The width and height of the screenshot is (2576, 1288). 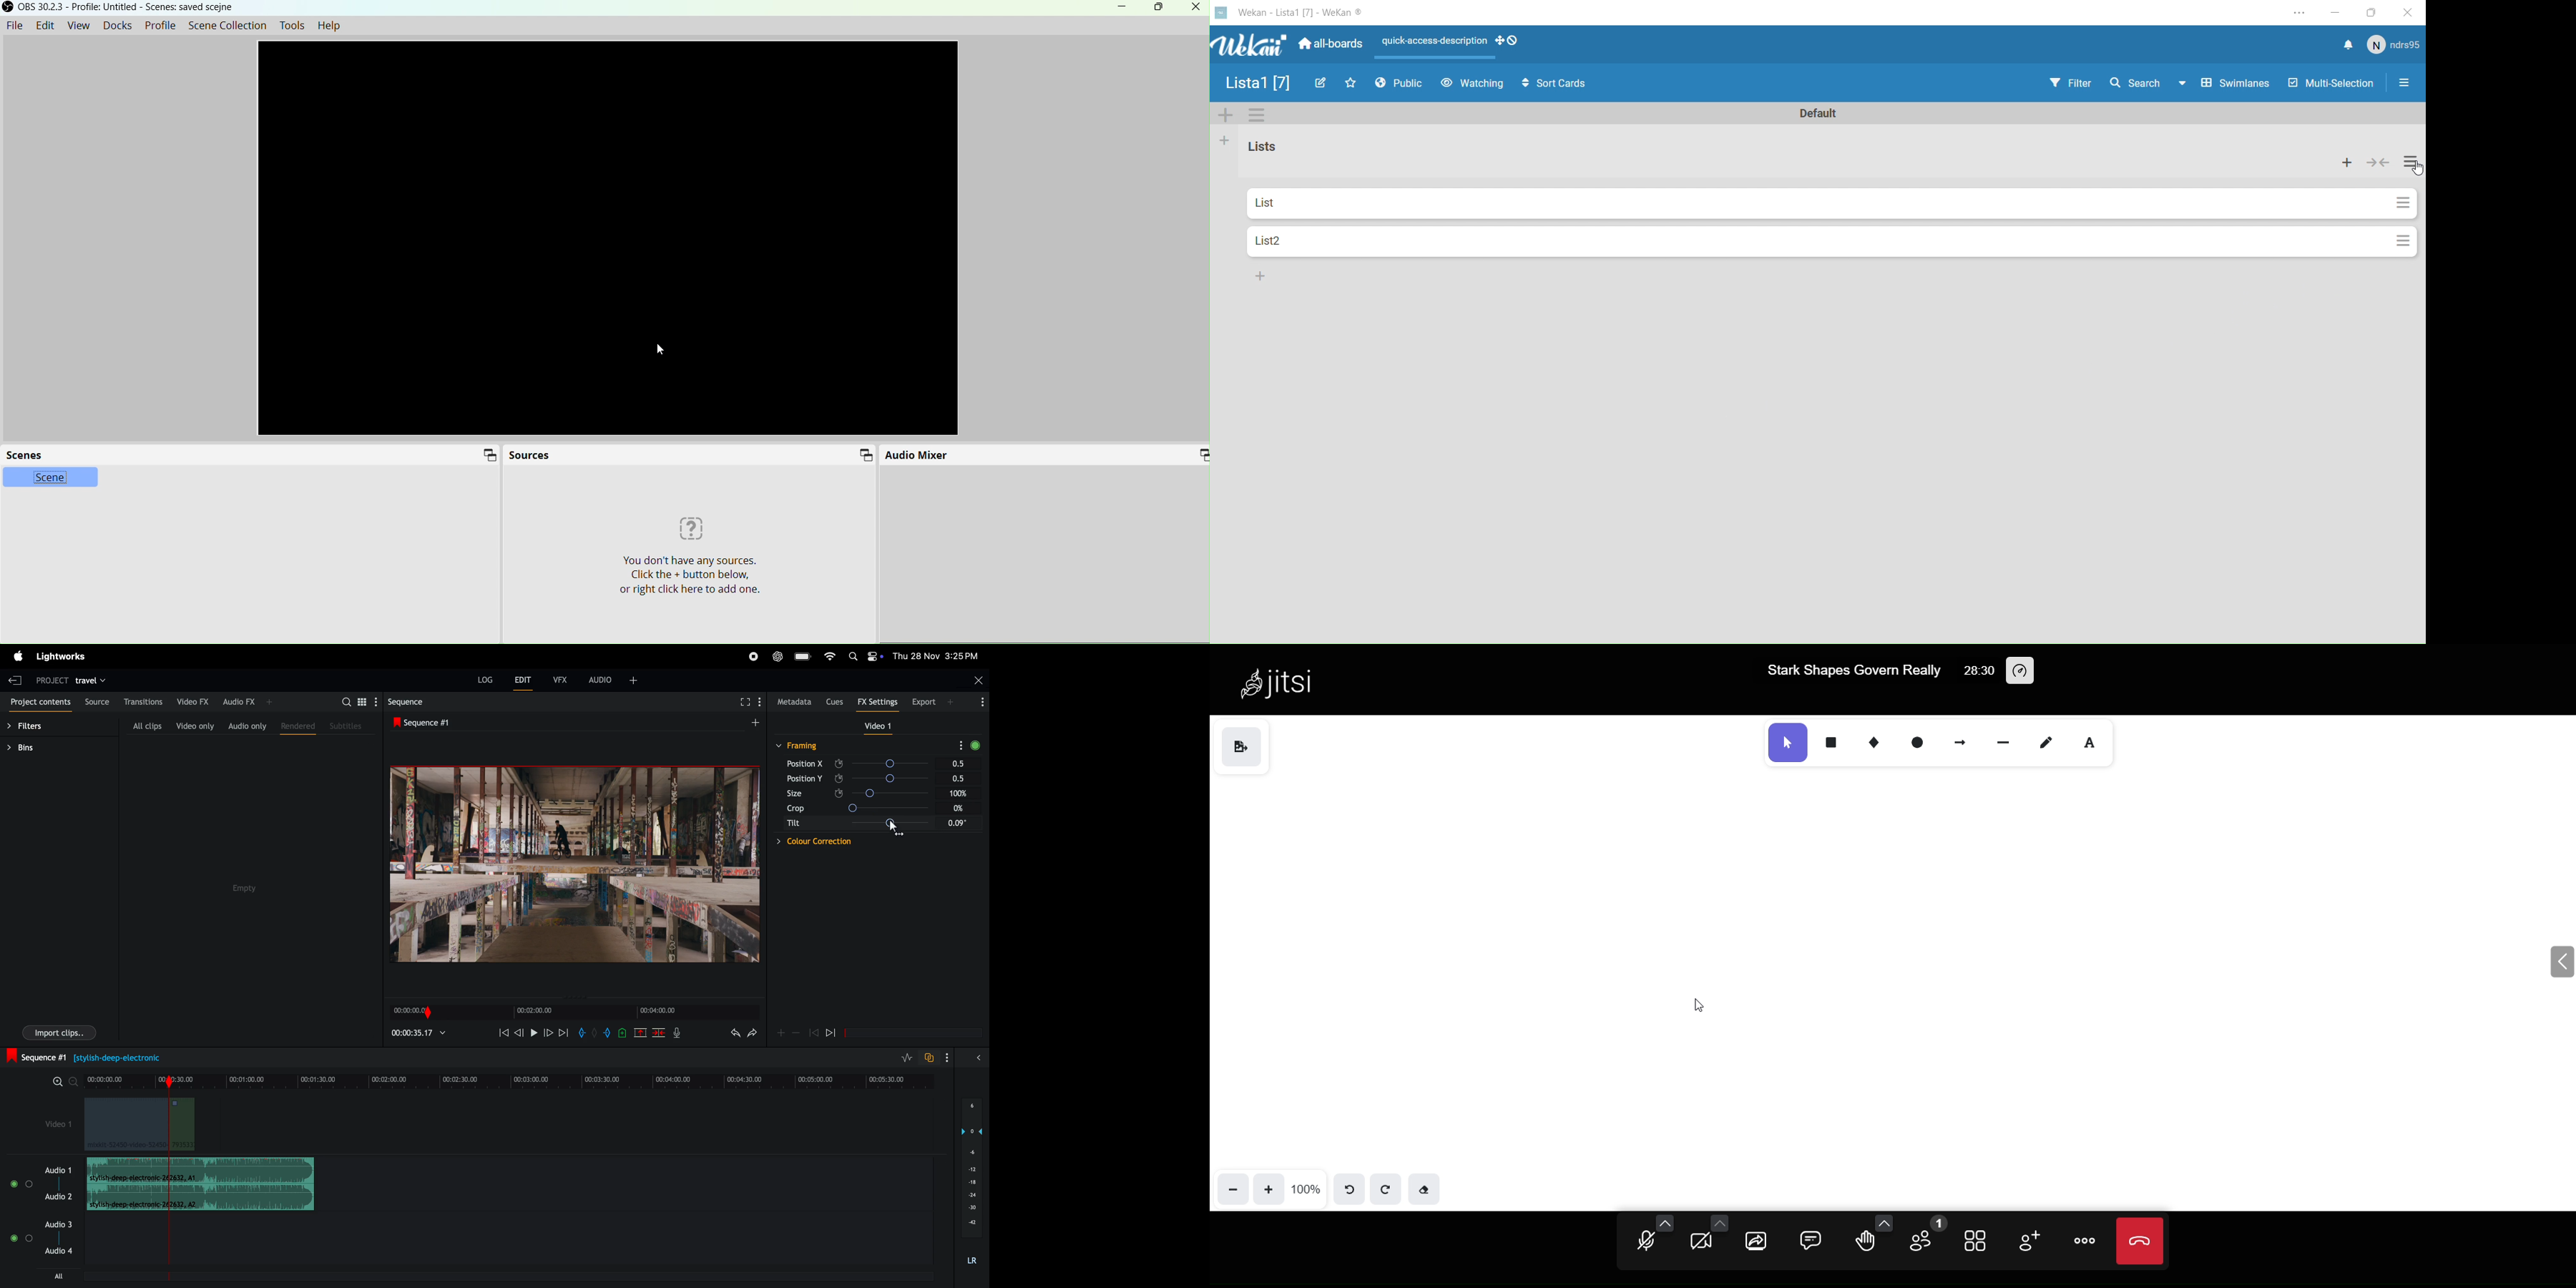 I want to click on add, so click(x=760, y=726).